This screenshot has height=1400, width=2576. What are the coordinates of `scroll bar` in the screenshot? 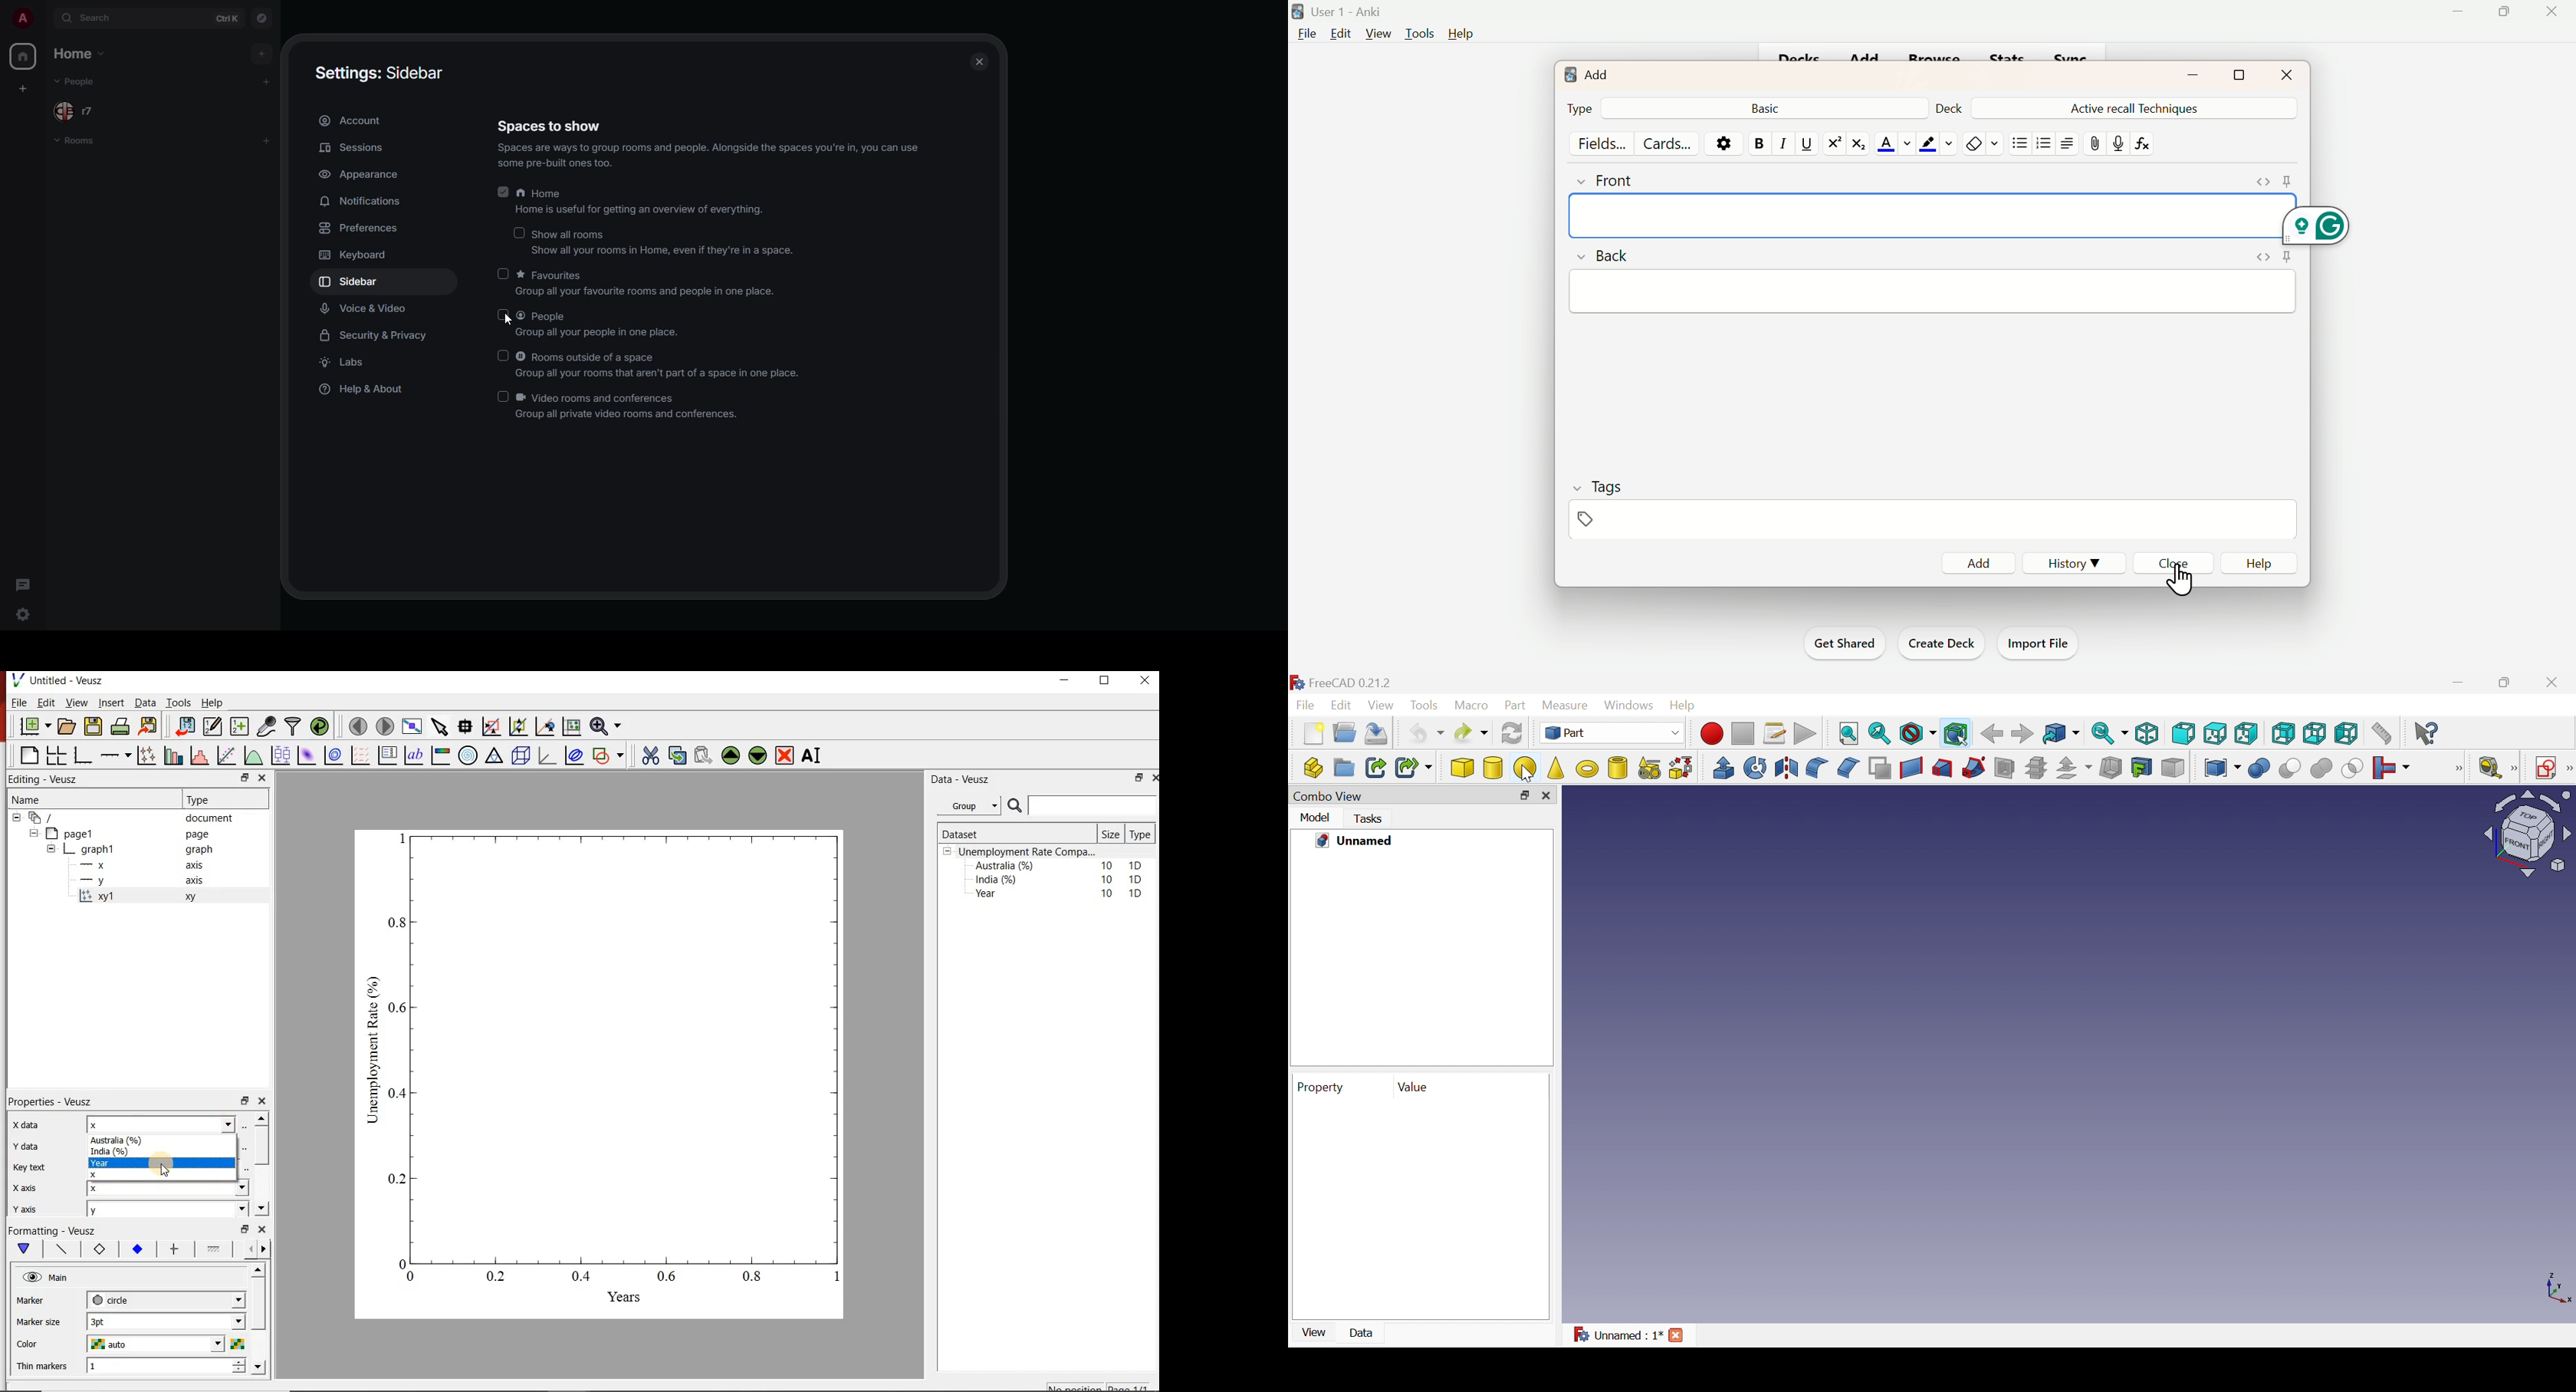 It's located at (261, 1143).